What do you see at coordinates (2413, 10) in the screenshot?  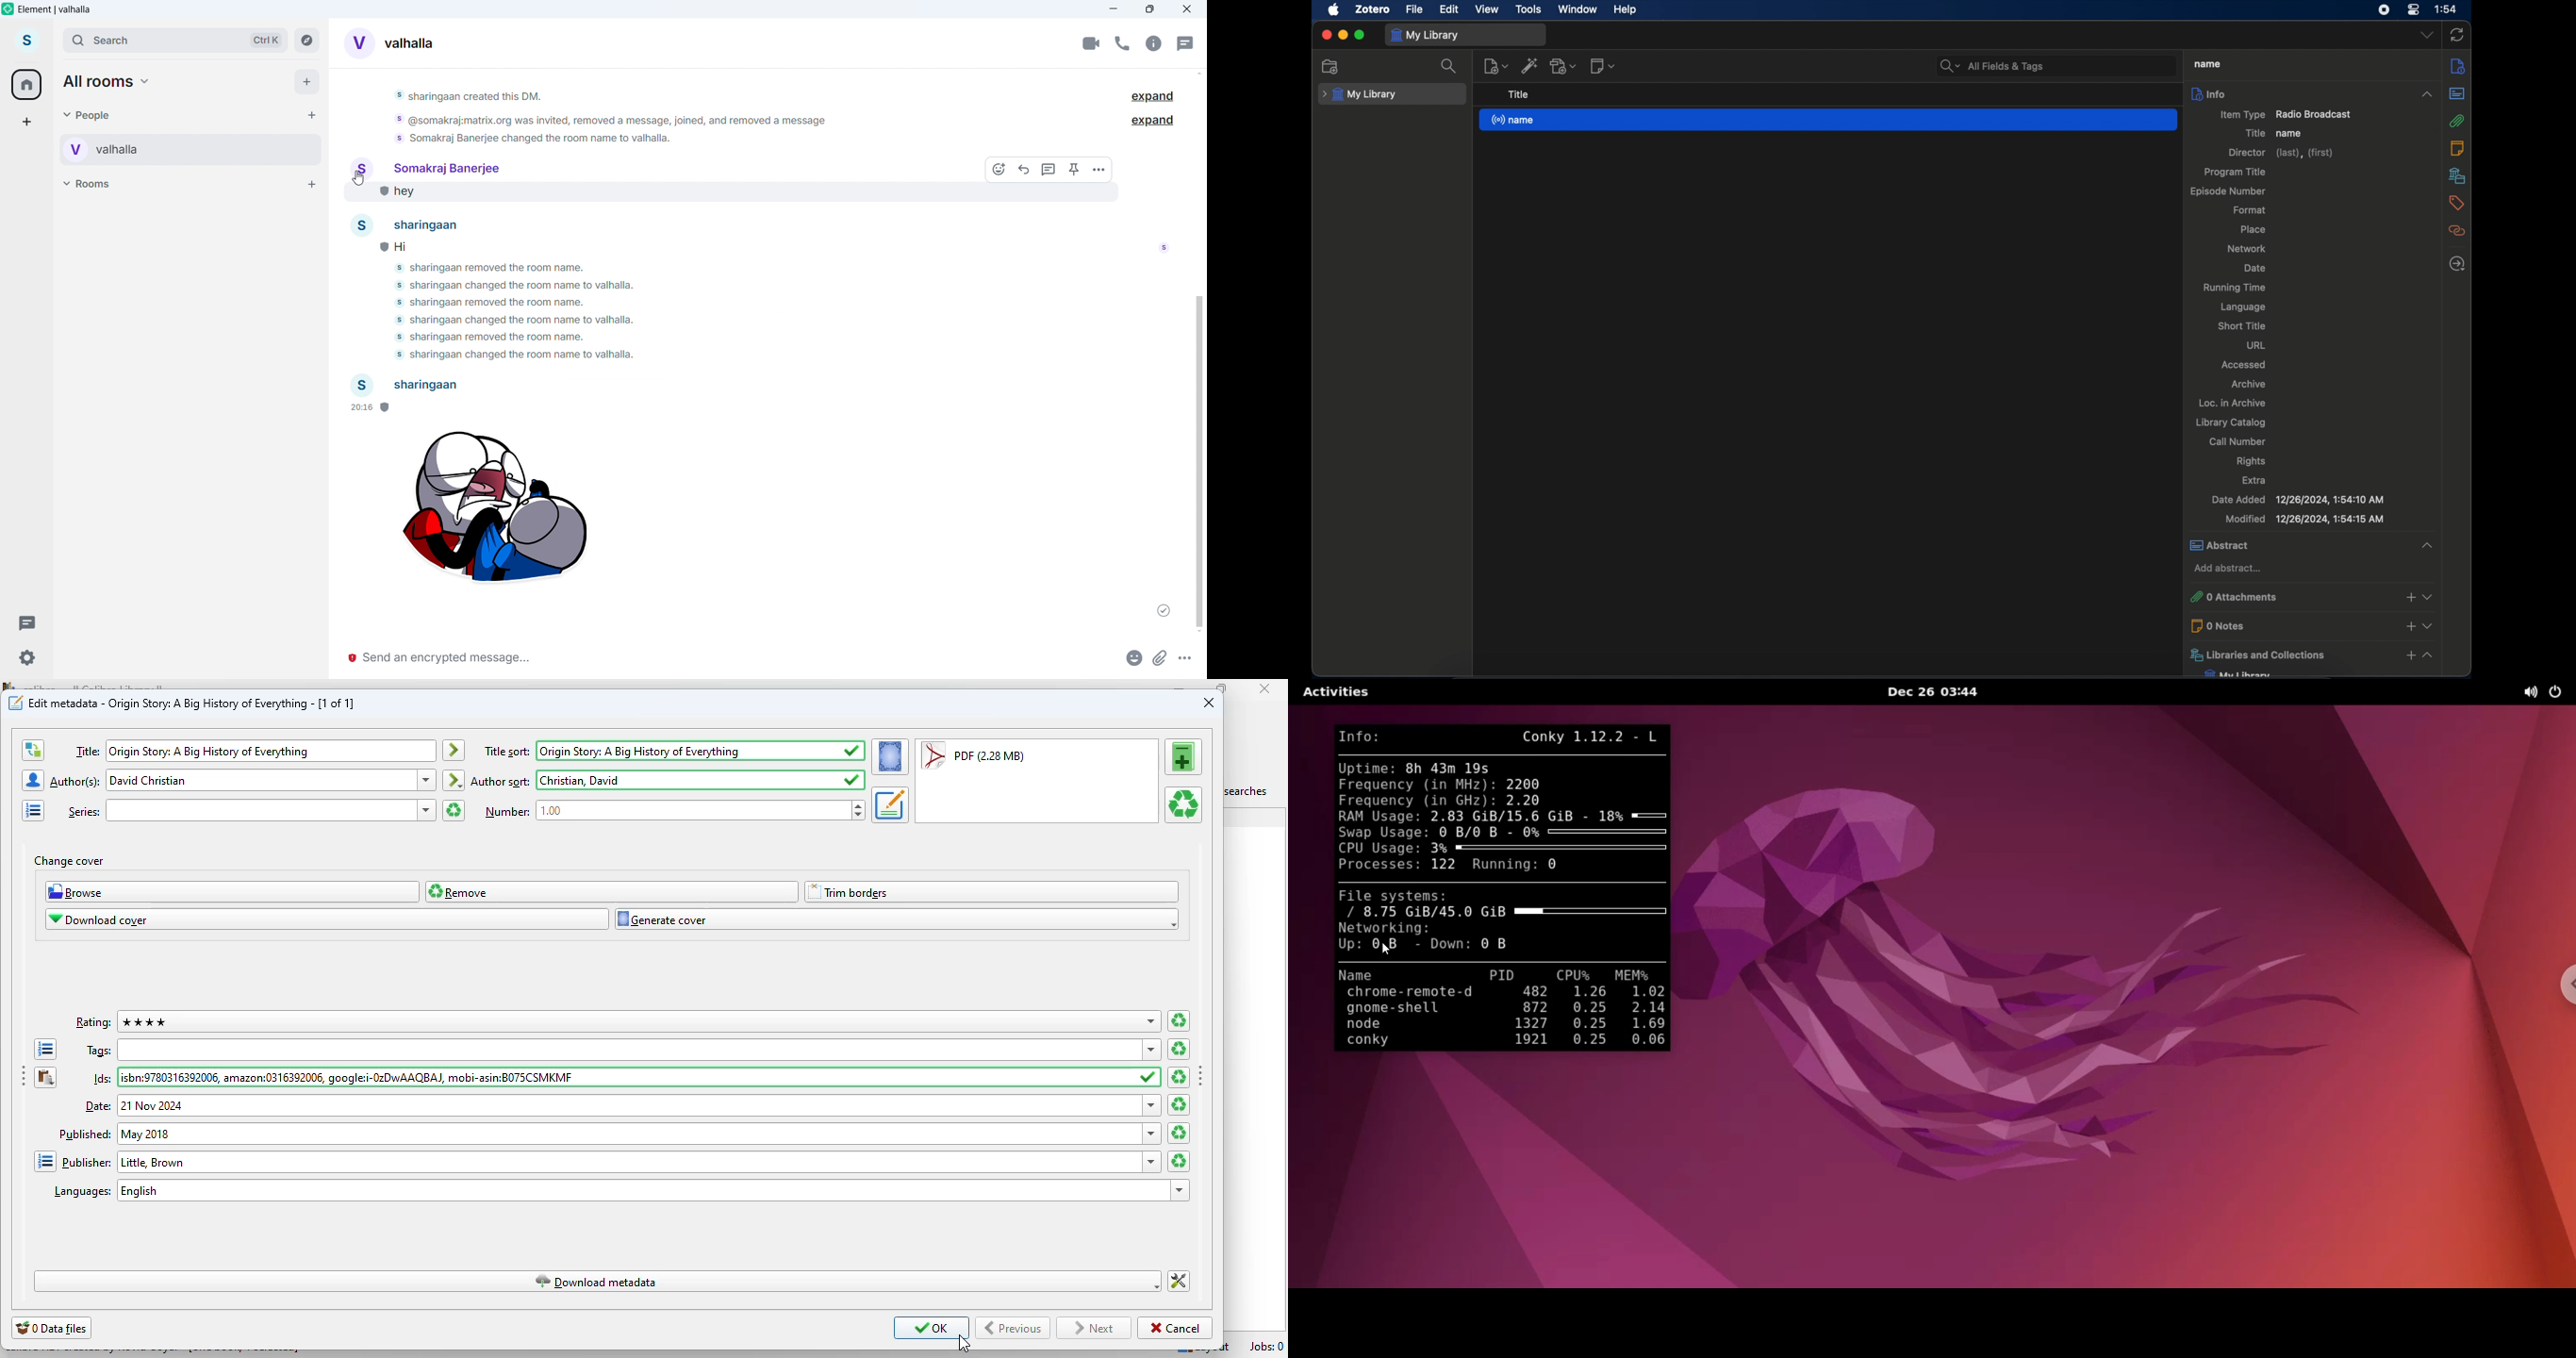 I see `control center` at bounding box center [2413, 10].